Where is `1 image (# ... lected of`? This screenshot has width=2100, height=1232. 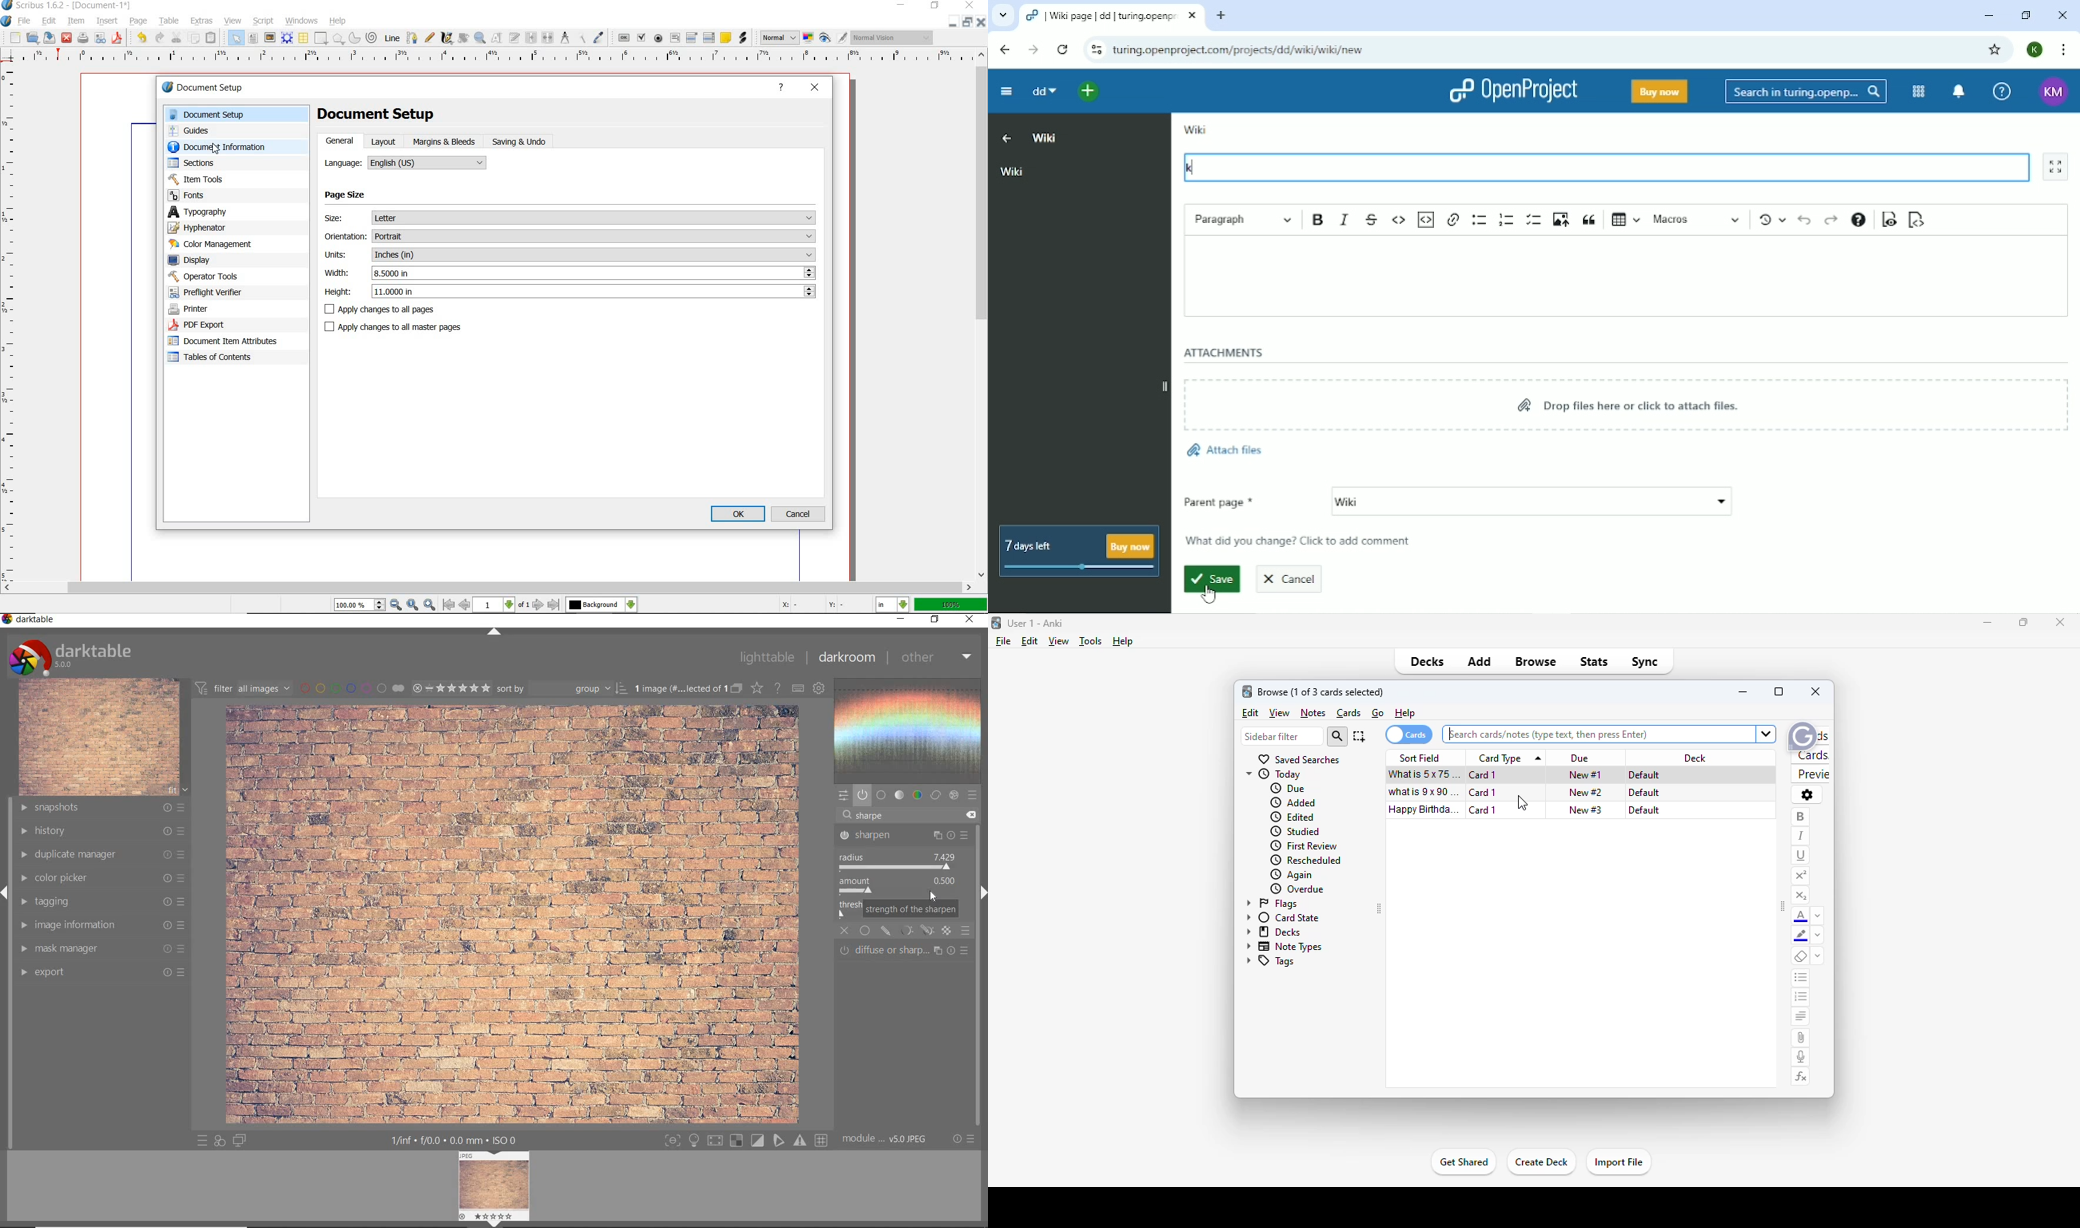
1 image (# ... lected of is located at coordinates (678, 688).